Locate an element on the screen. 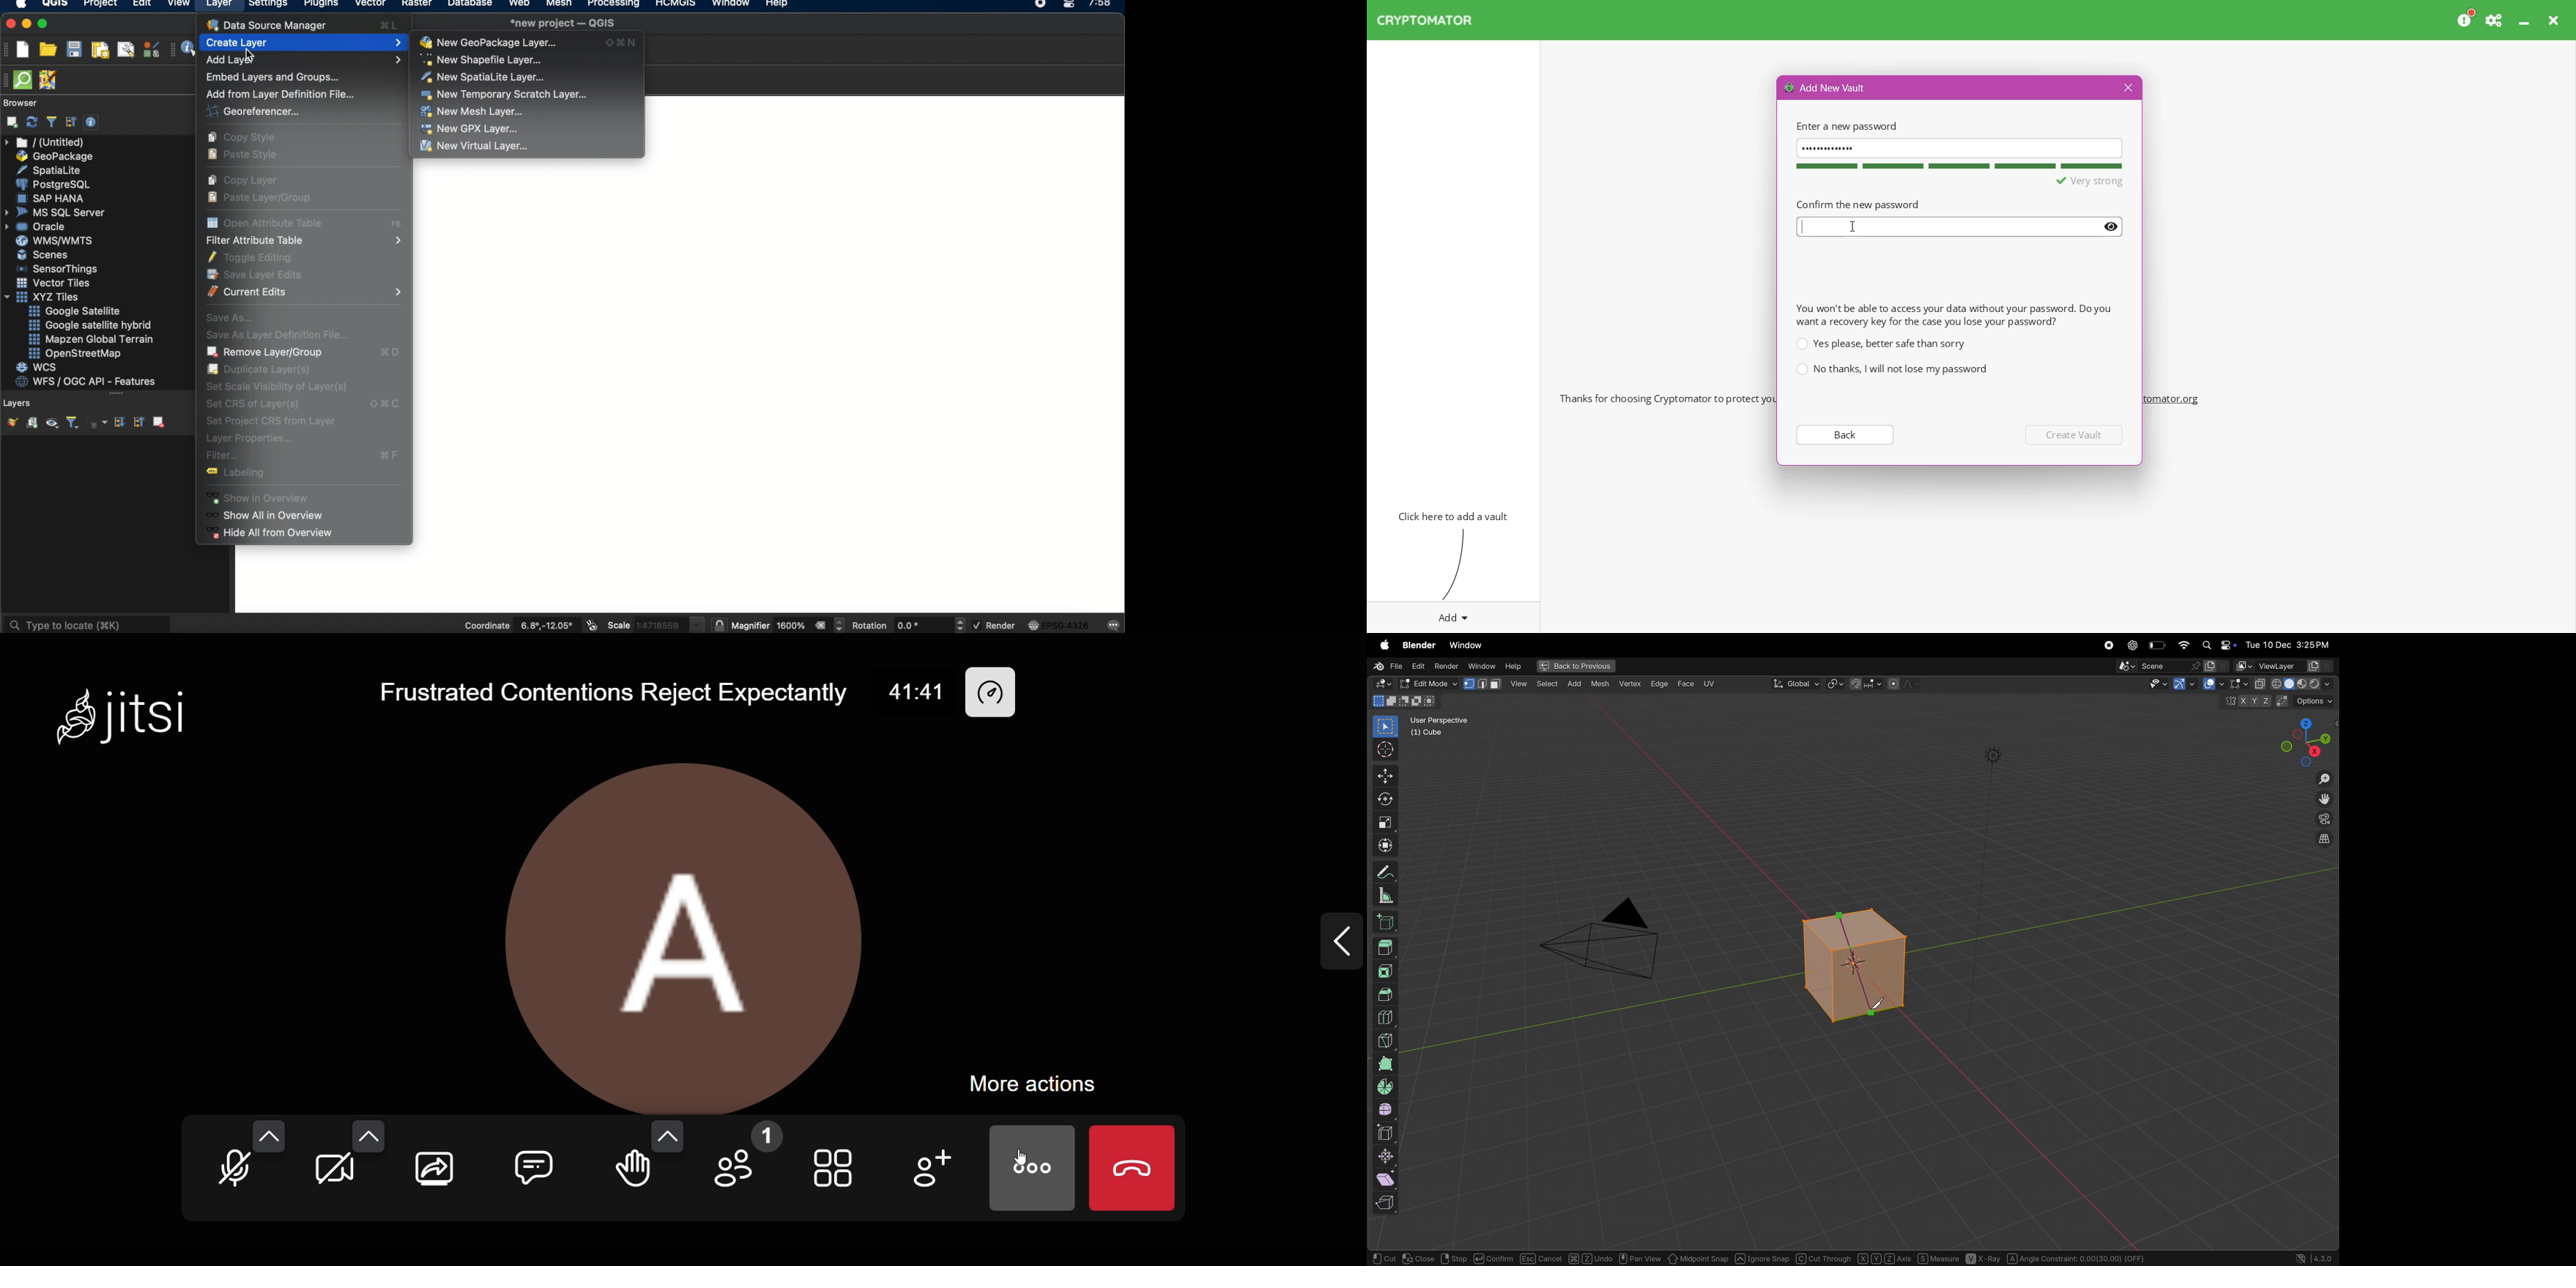 The image size is (2576, 1288). collapse all is located at coordinates (138, 421).